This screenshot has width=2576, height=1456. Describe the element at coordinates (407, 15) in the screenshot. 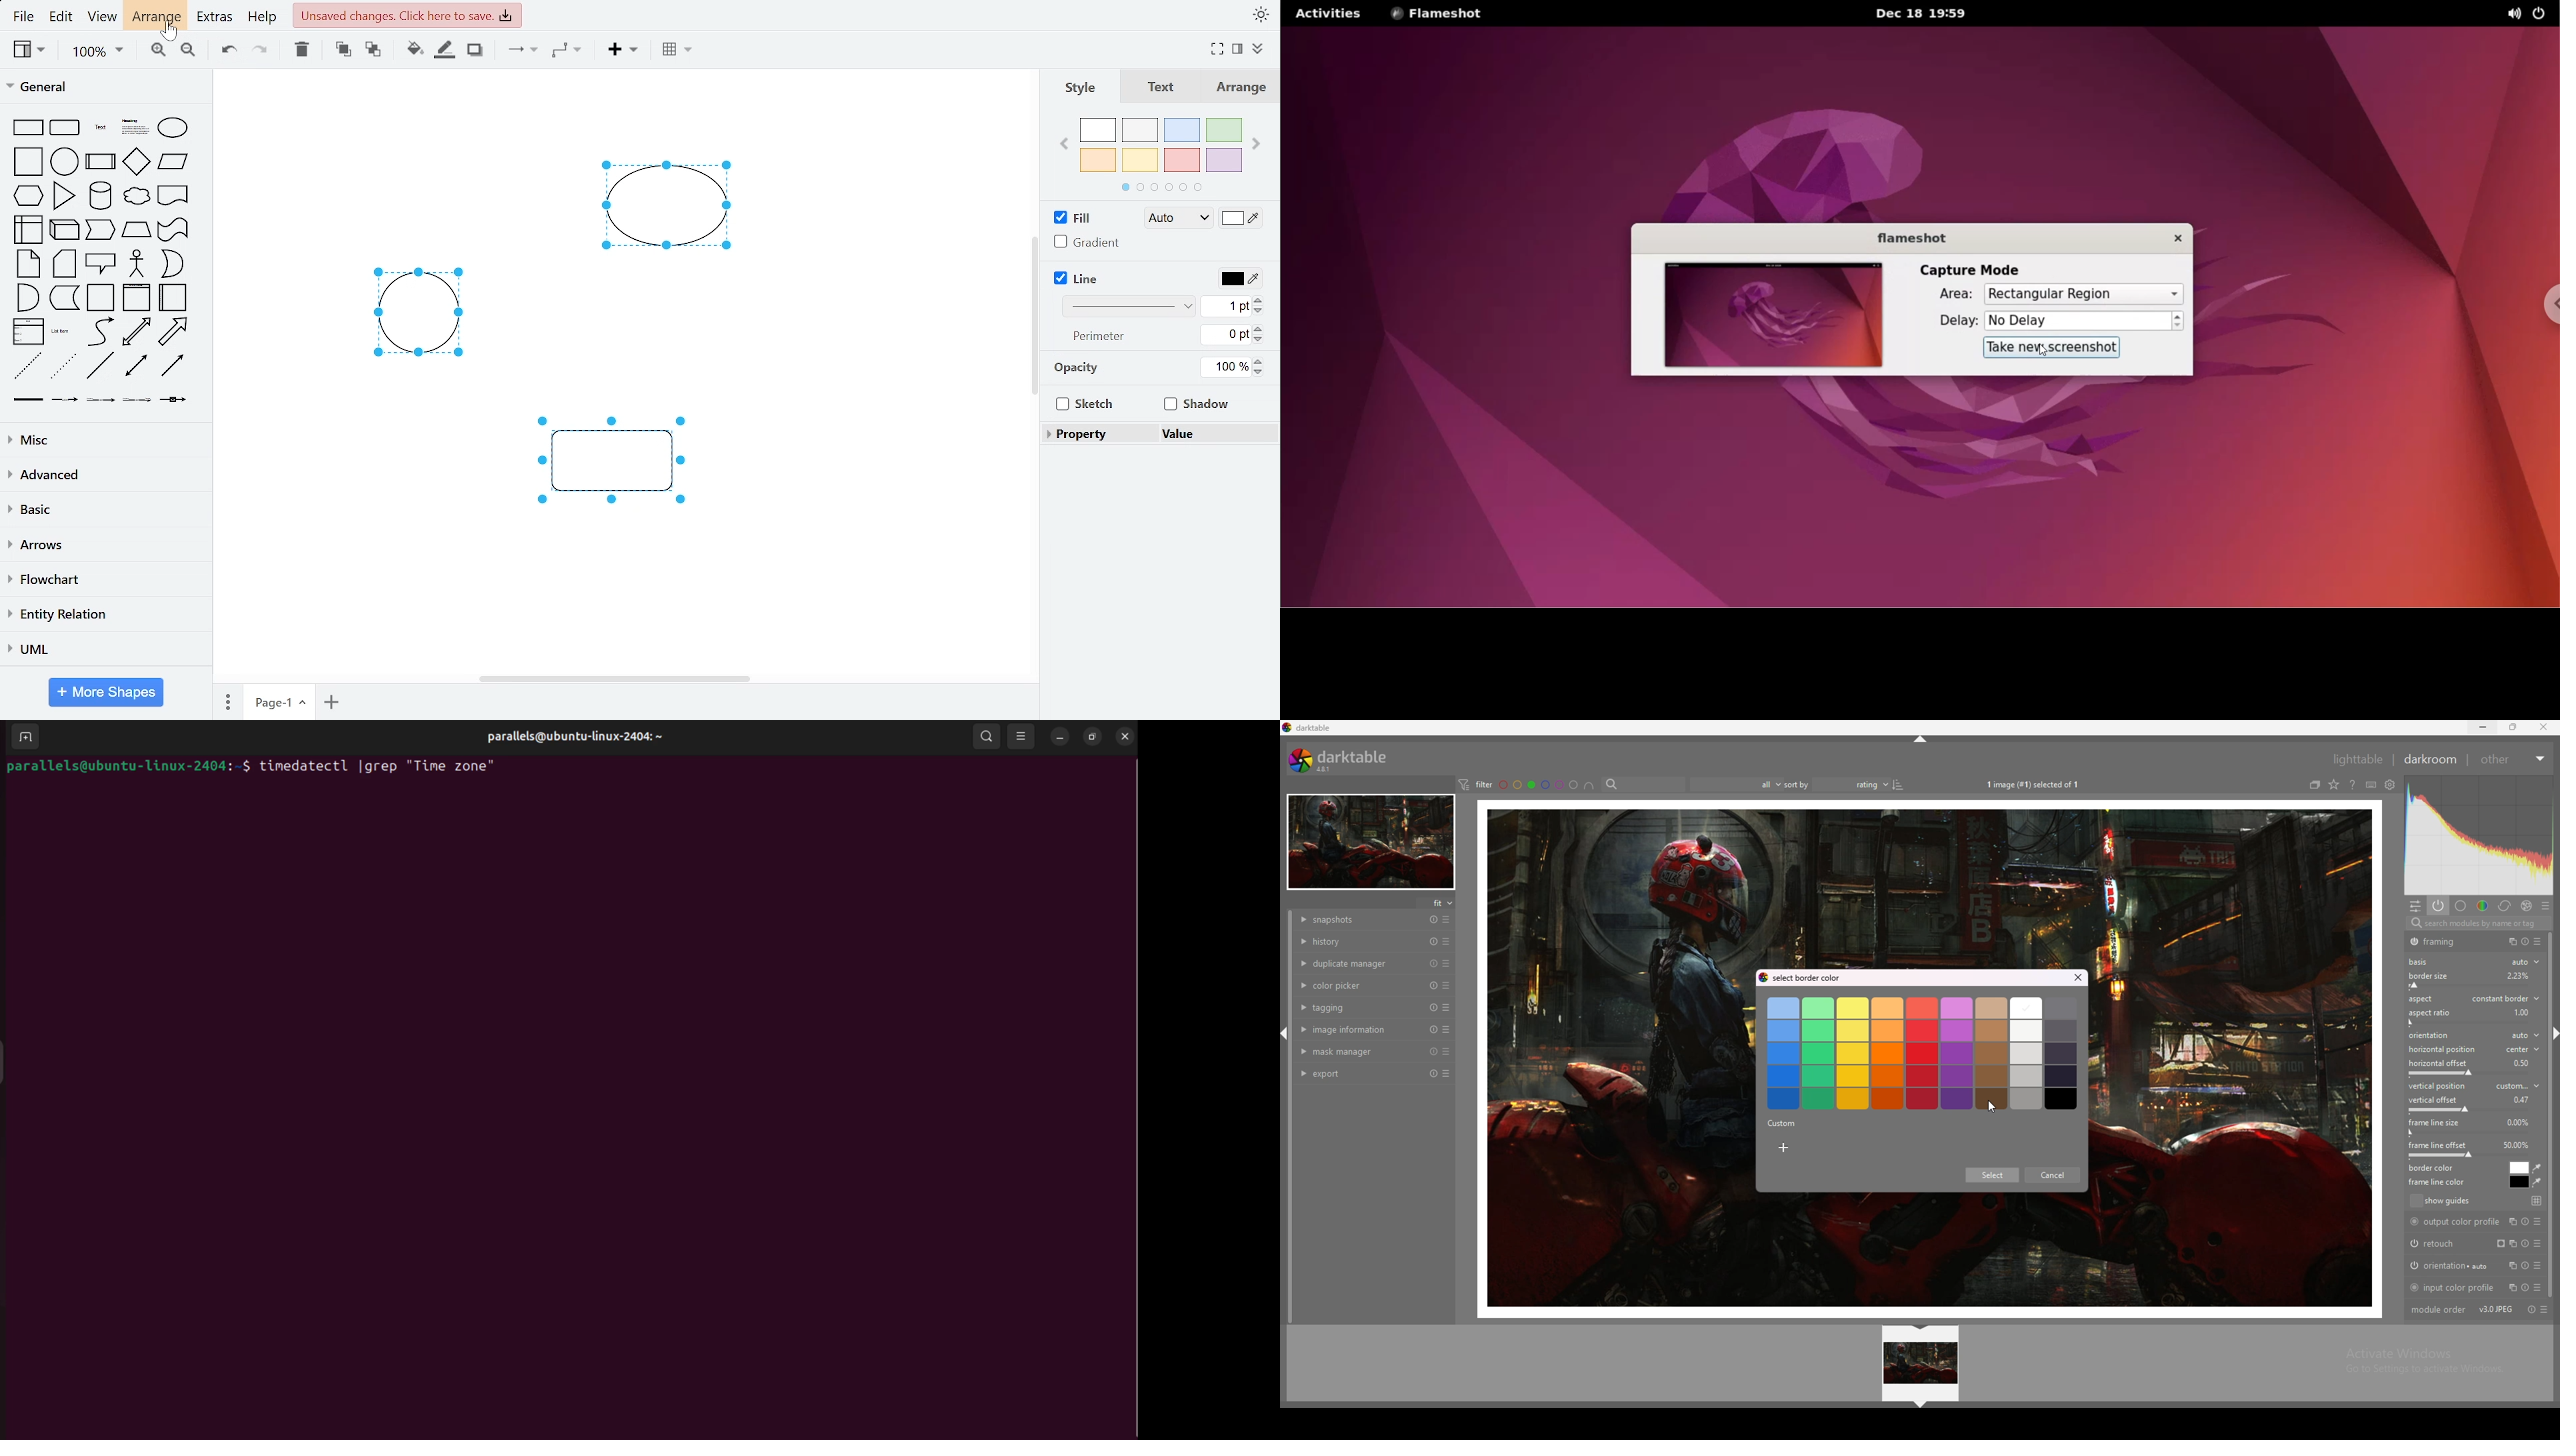

I see `unsaved changes. Click here to save` at that location.